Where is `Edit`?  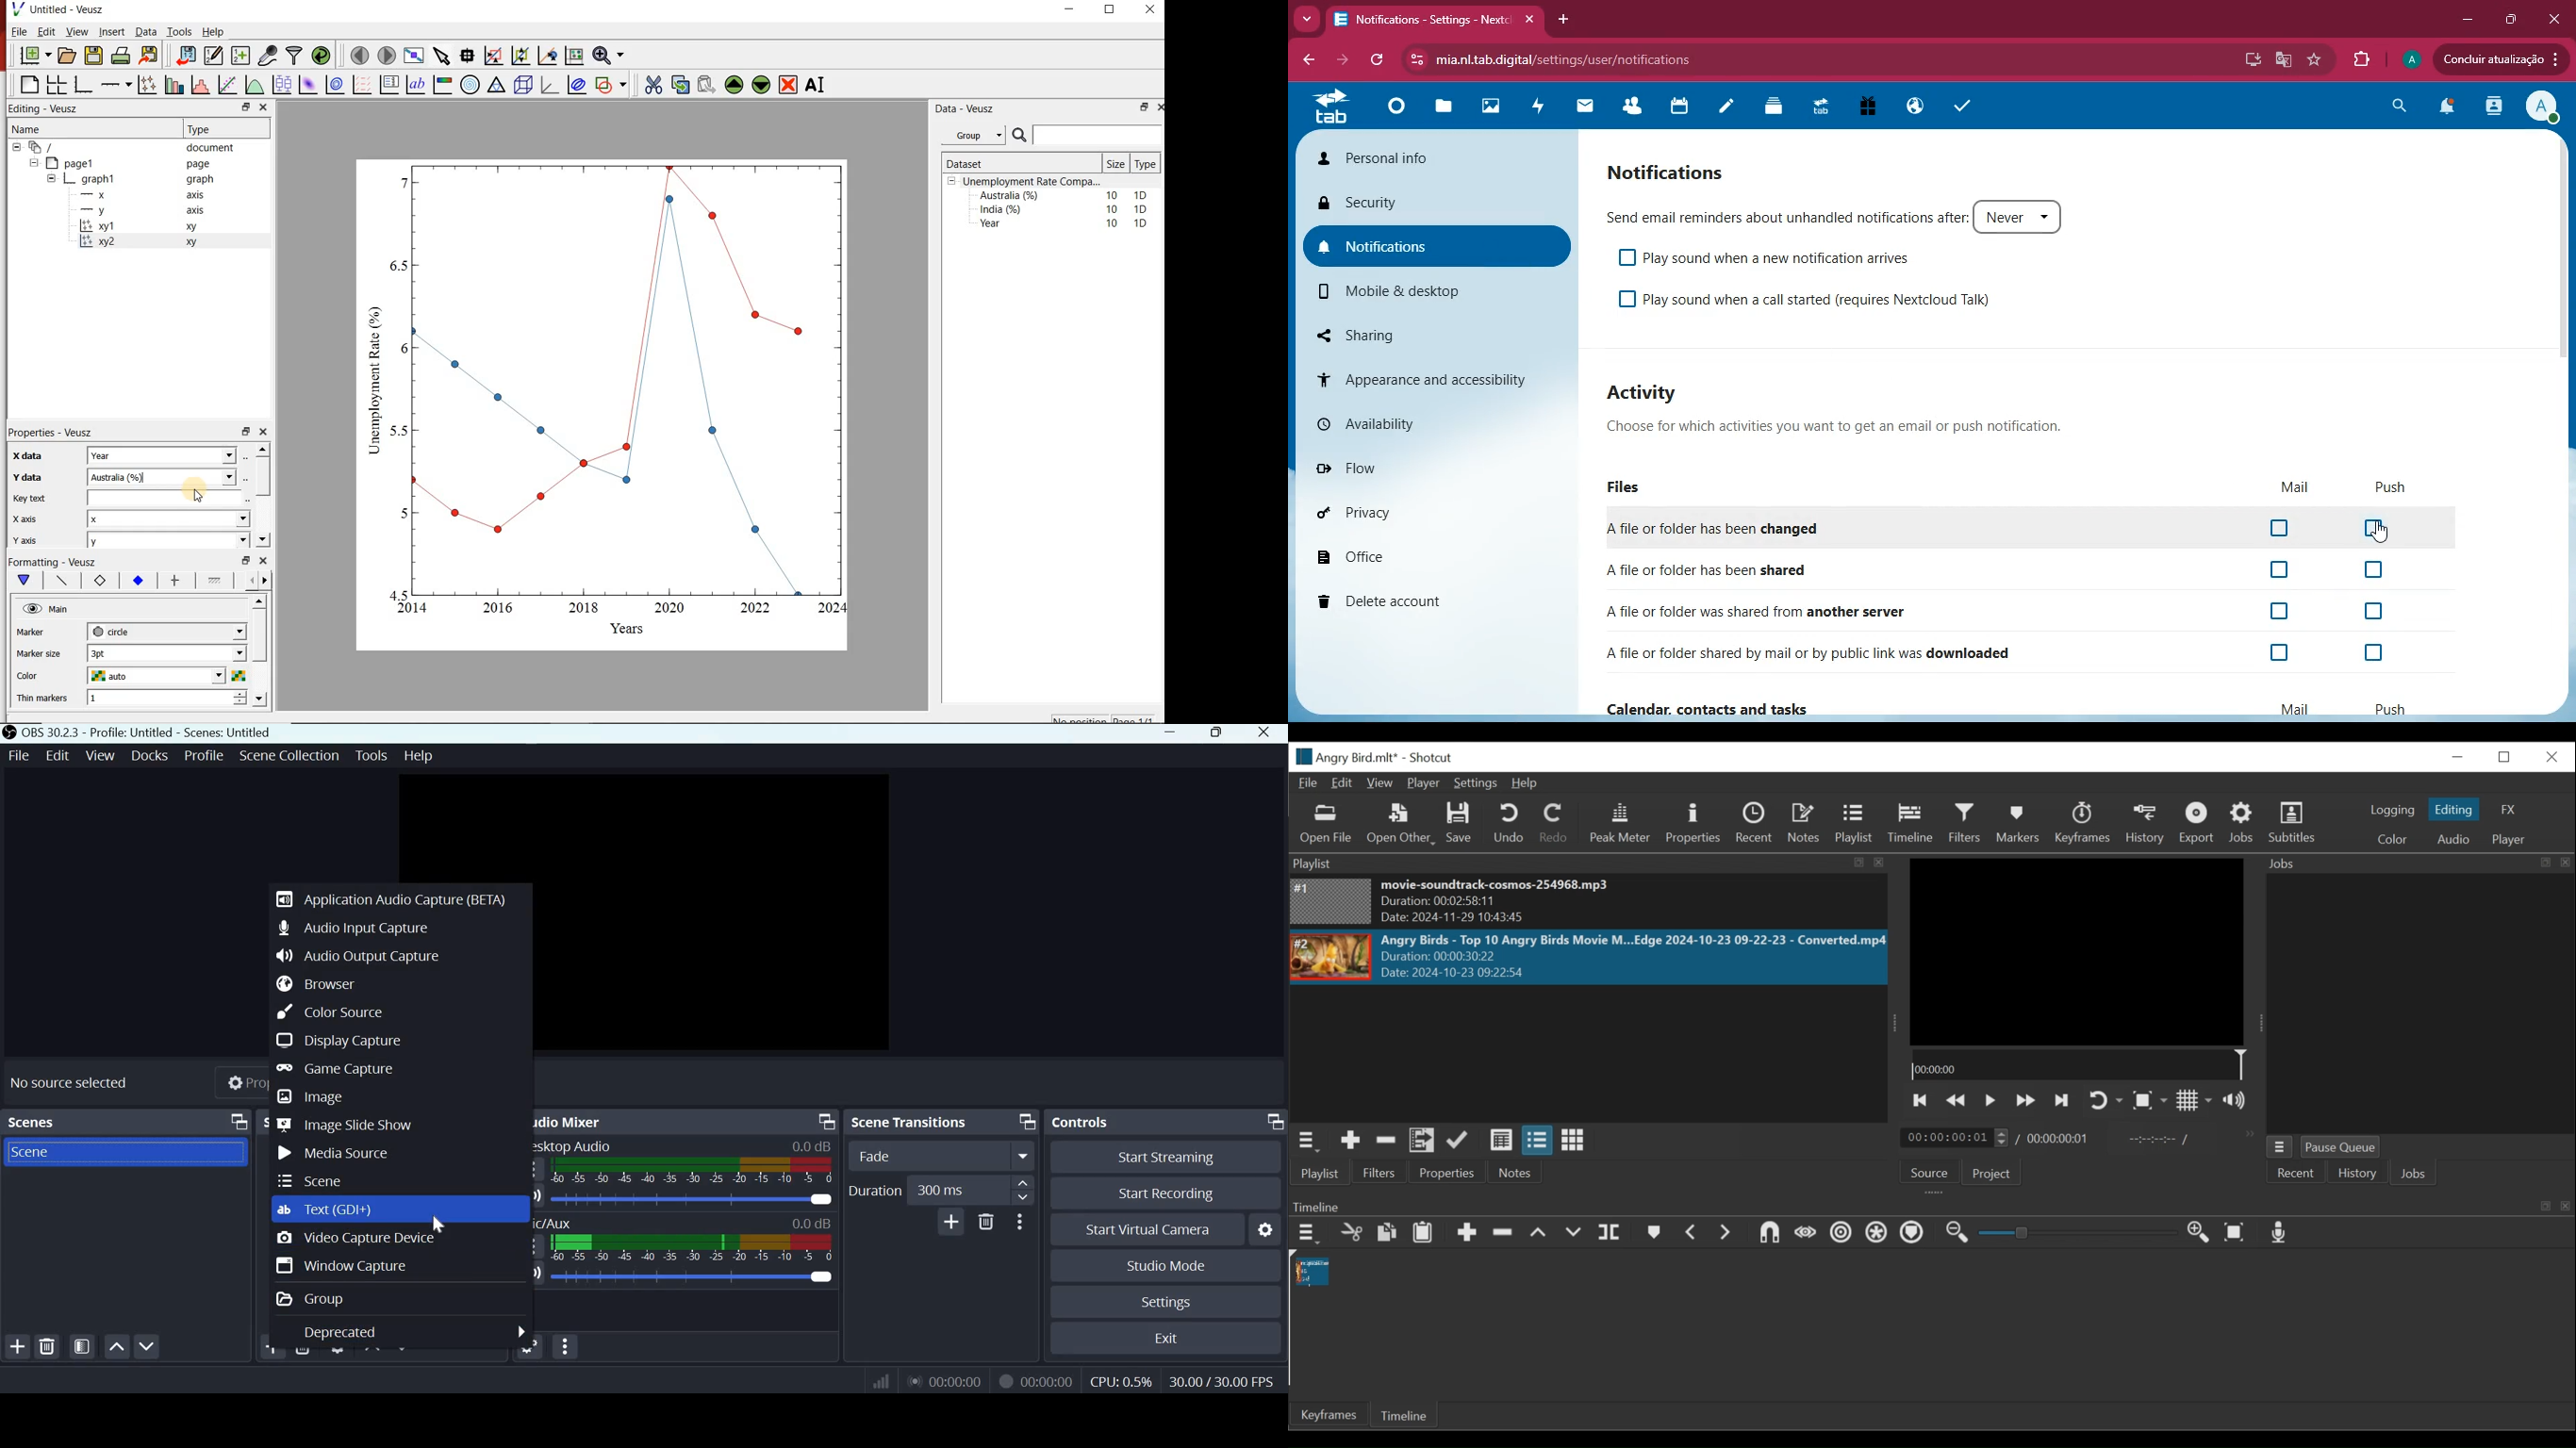 Edit is located at coordinates (58, 756).